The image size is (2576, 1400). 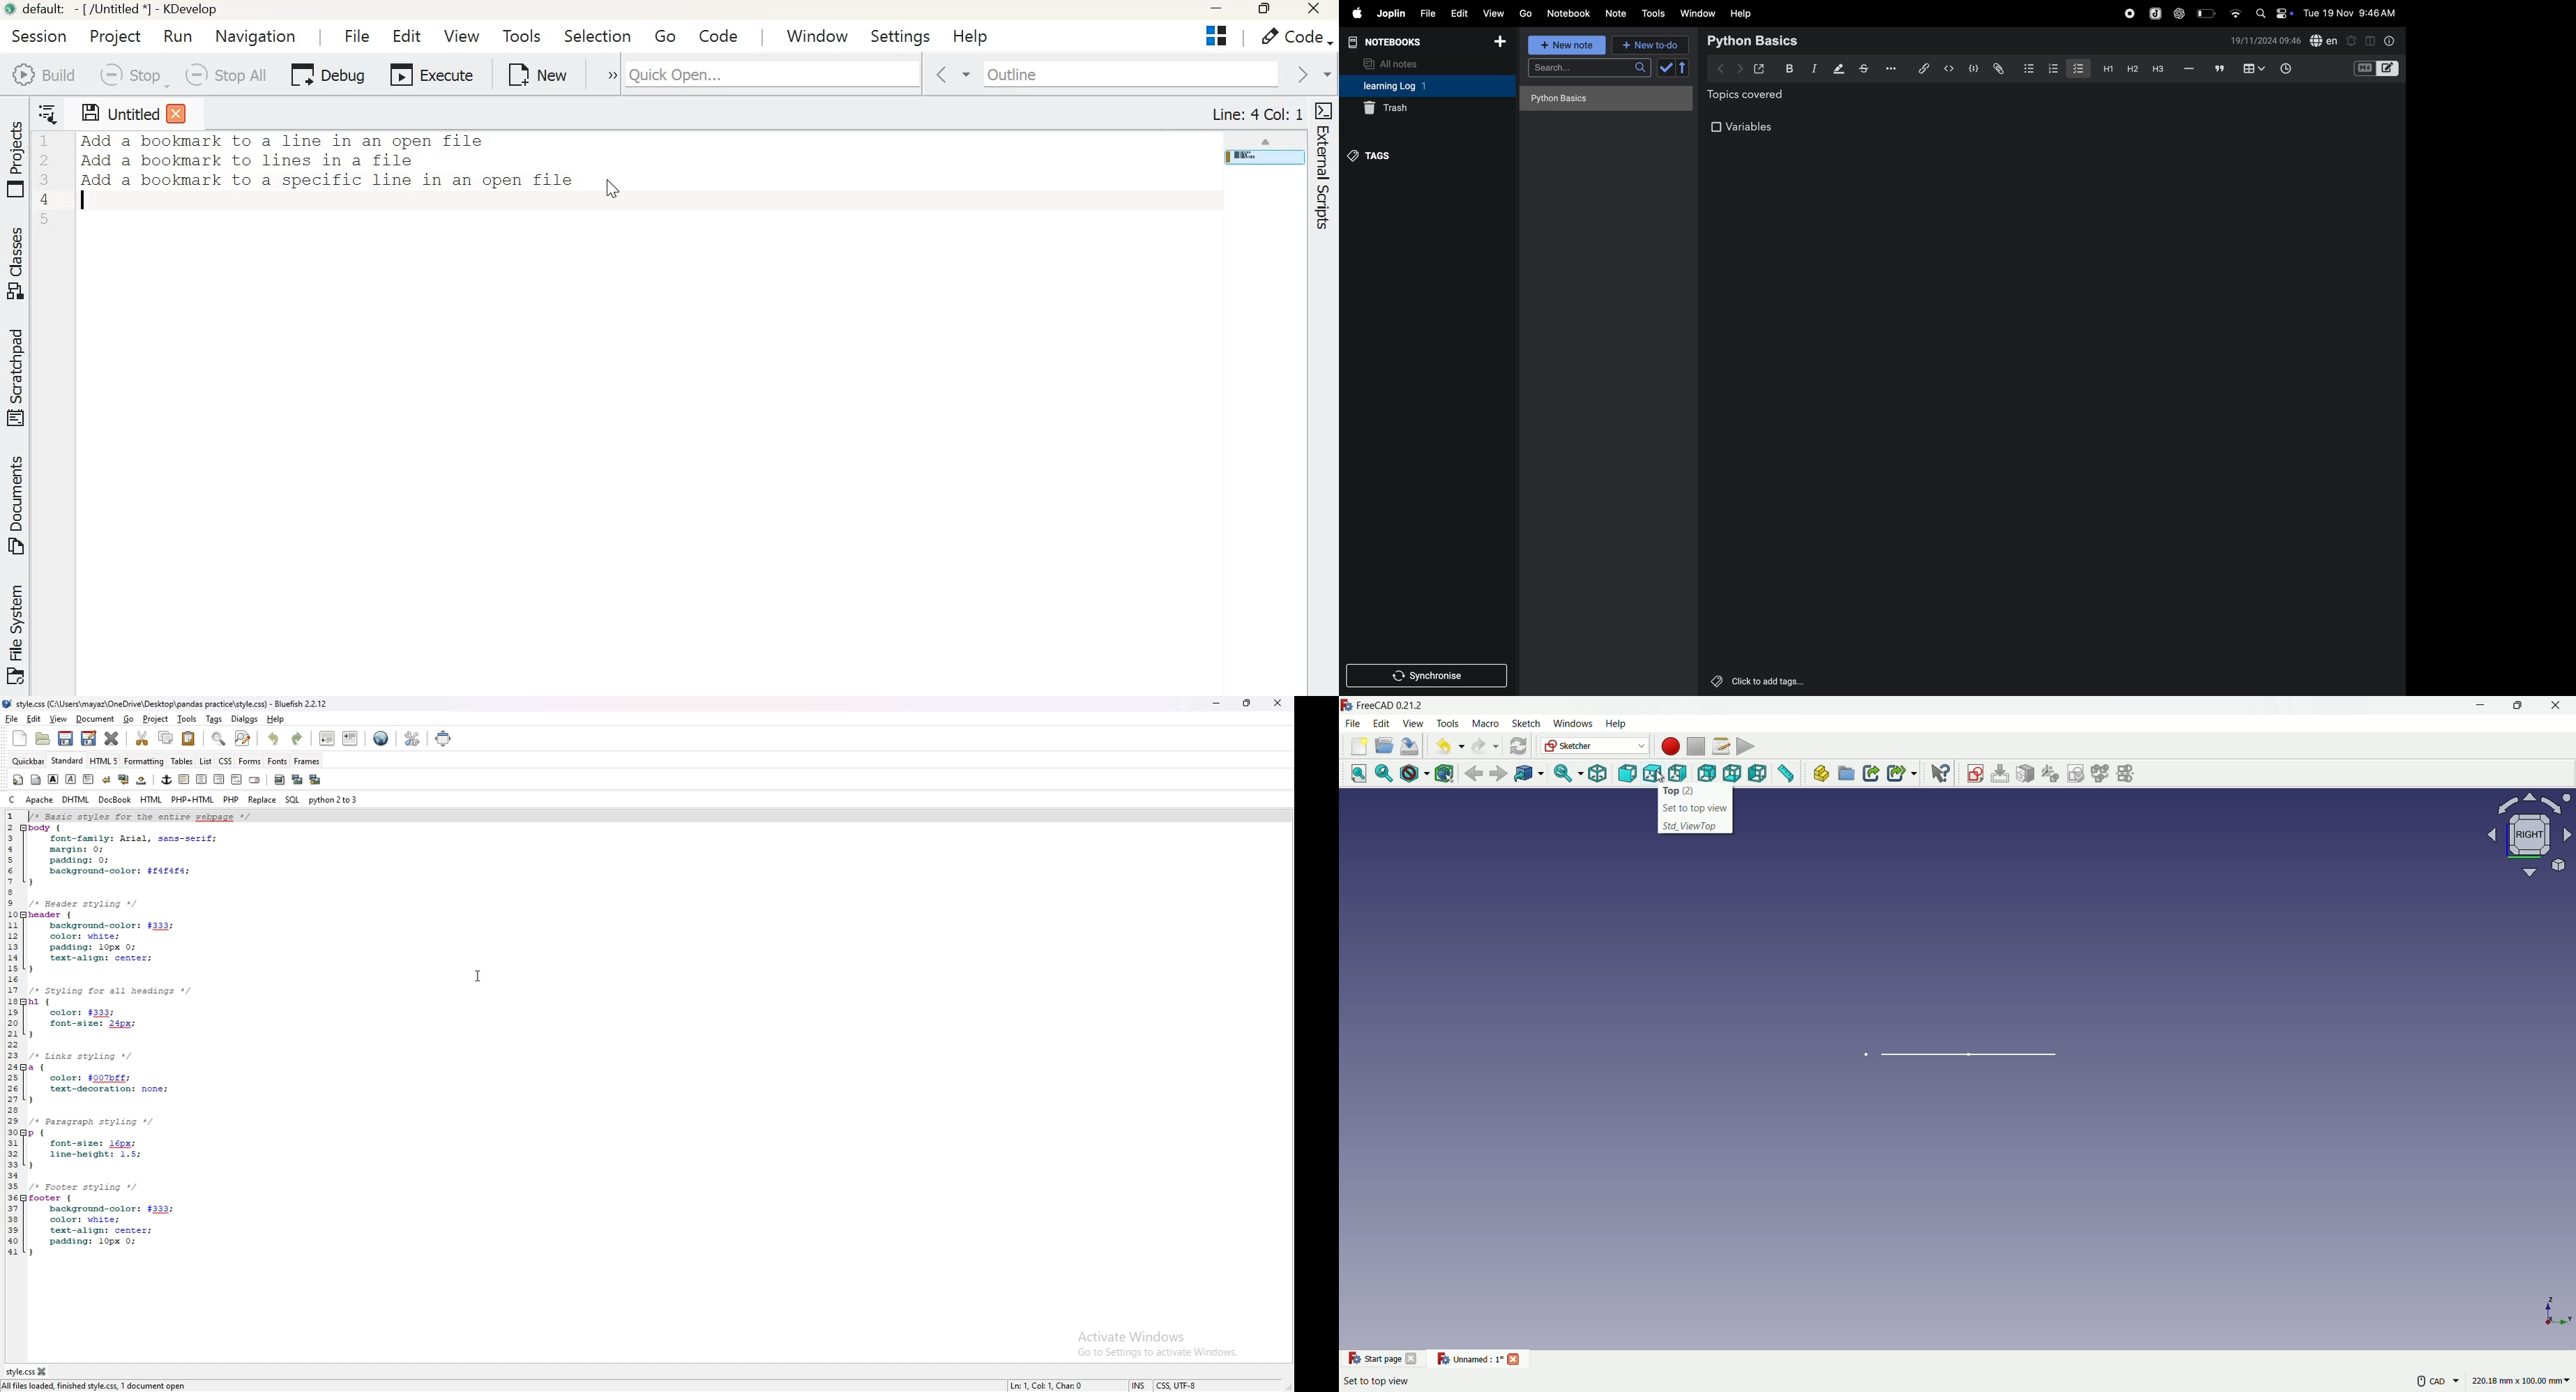 What do you see at coordinates (351, 738) in the screenshot?
I see `indent` at bounding box center [351, 738].